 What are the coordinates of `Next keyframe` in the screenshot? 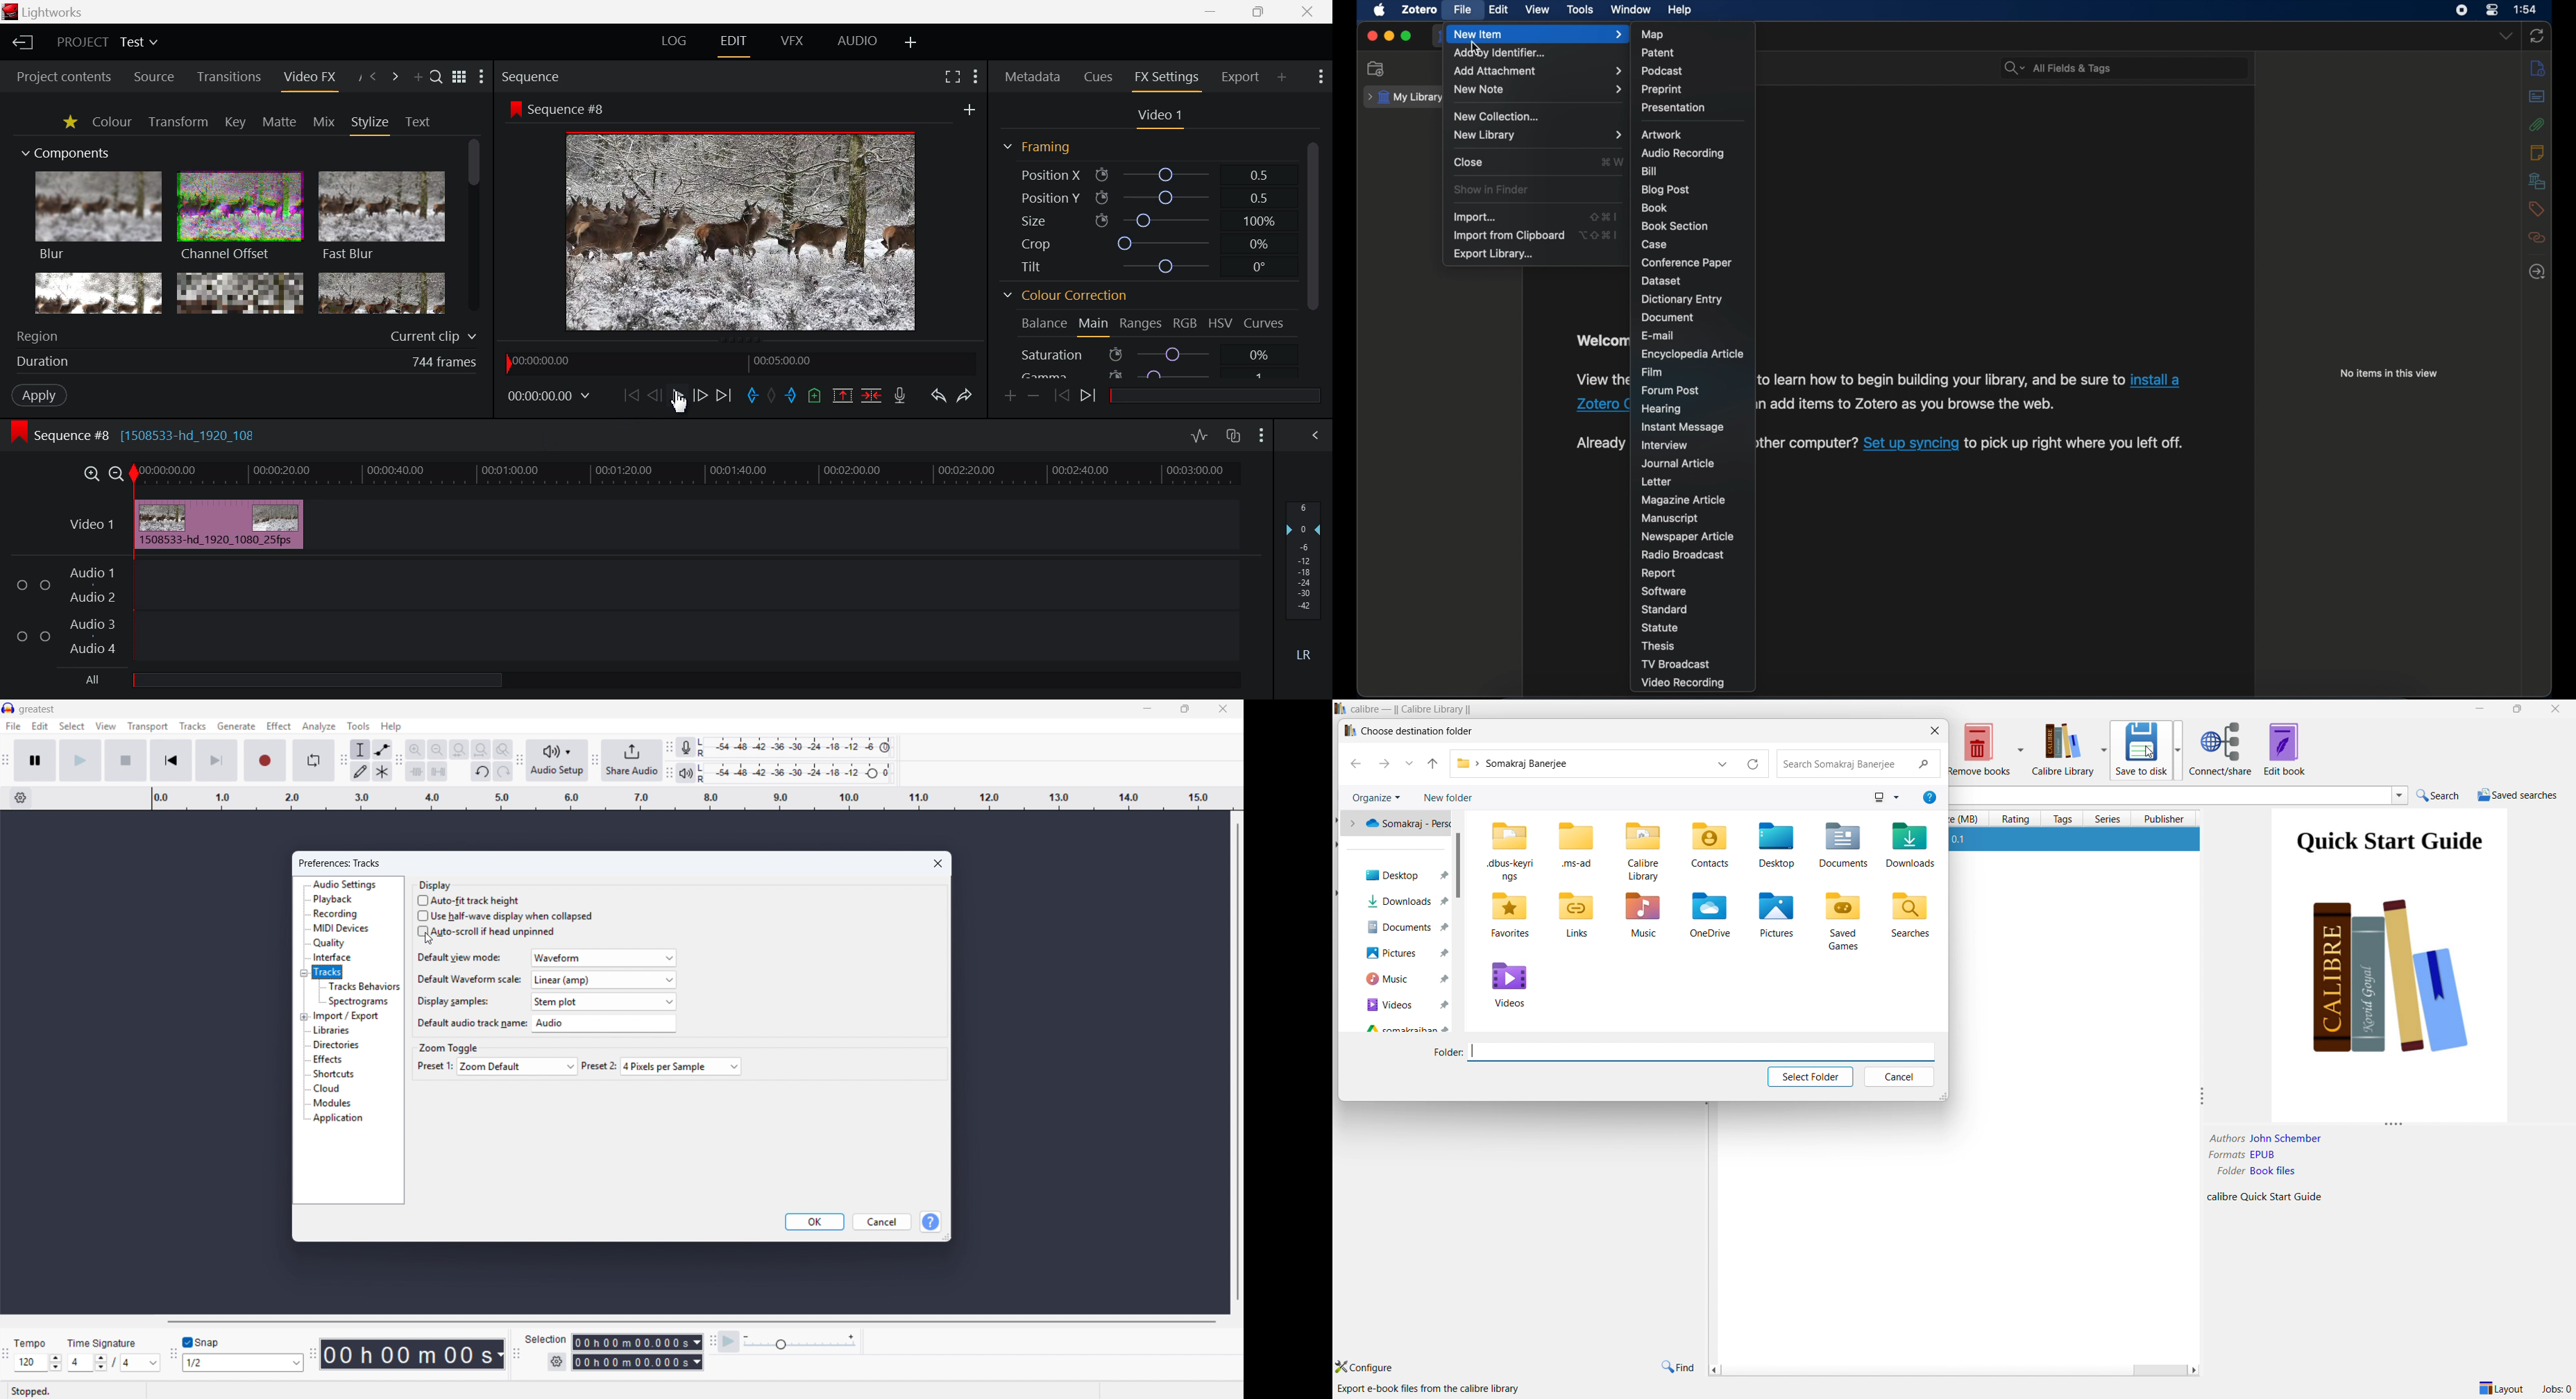 It's located at (1090, 397).